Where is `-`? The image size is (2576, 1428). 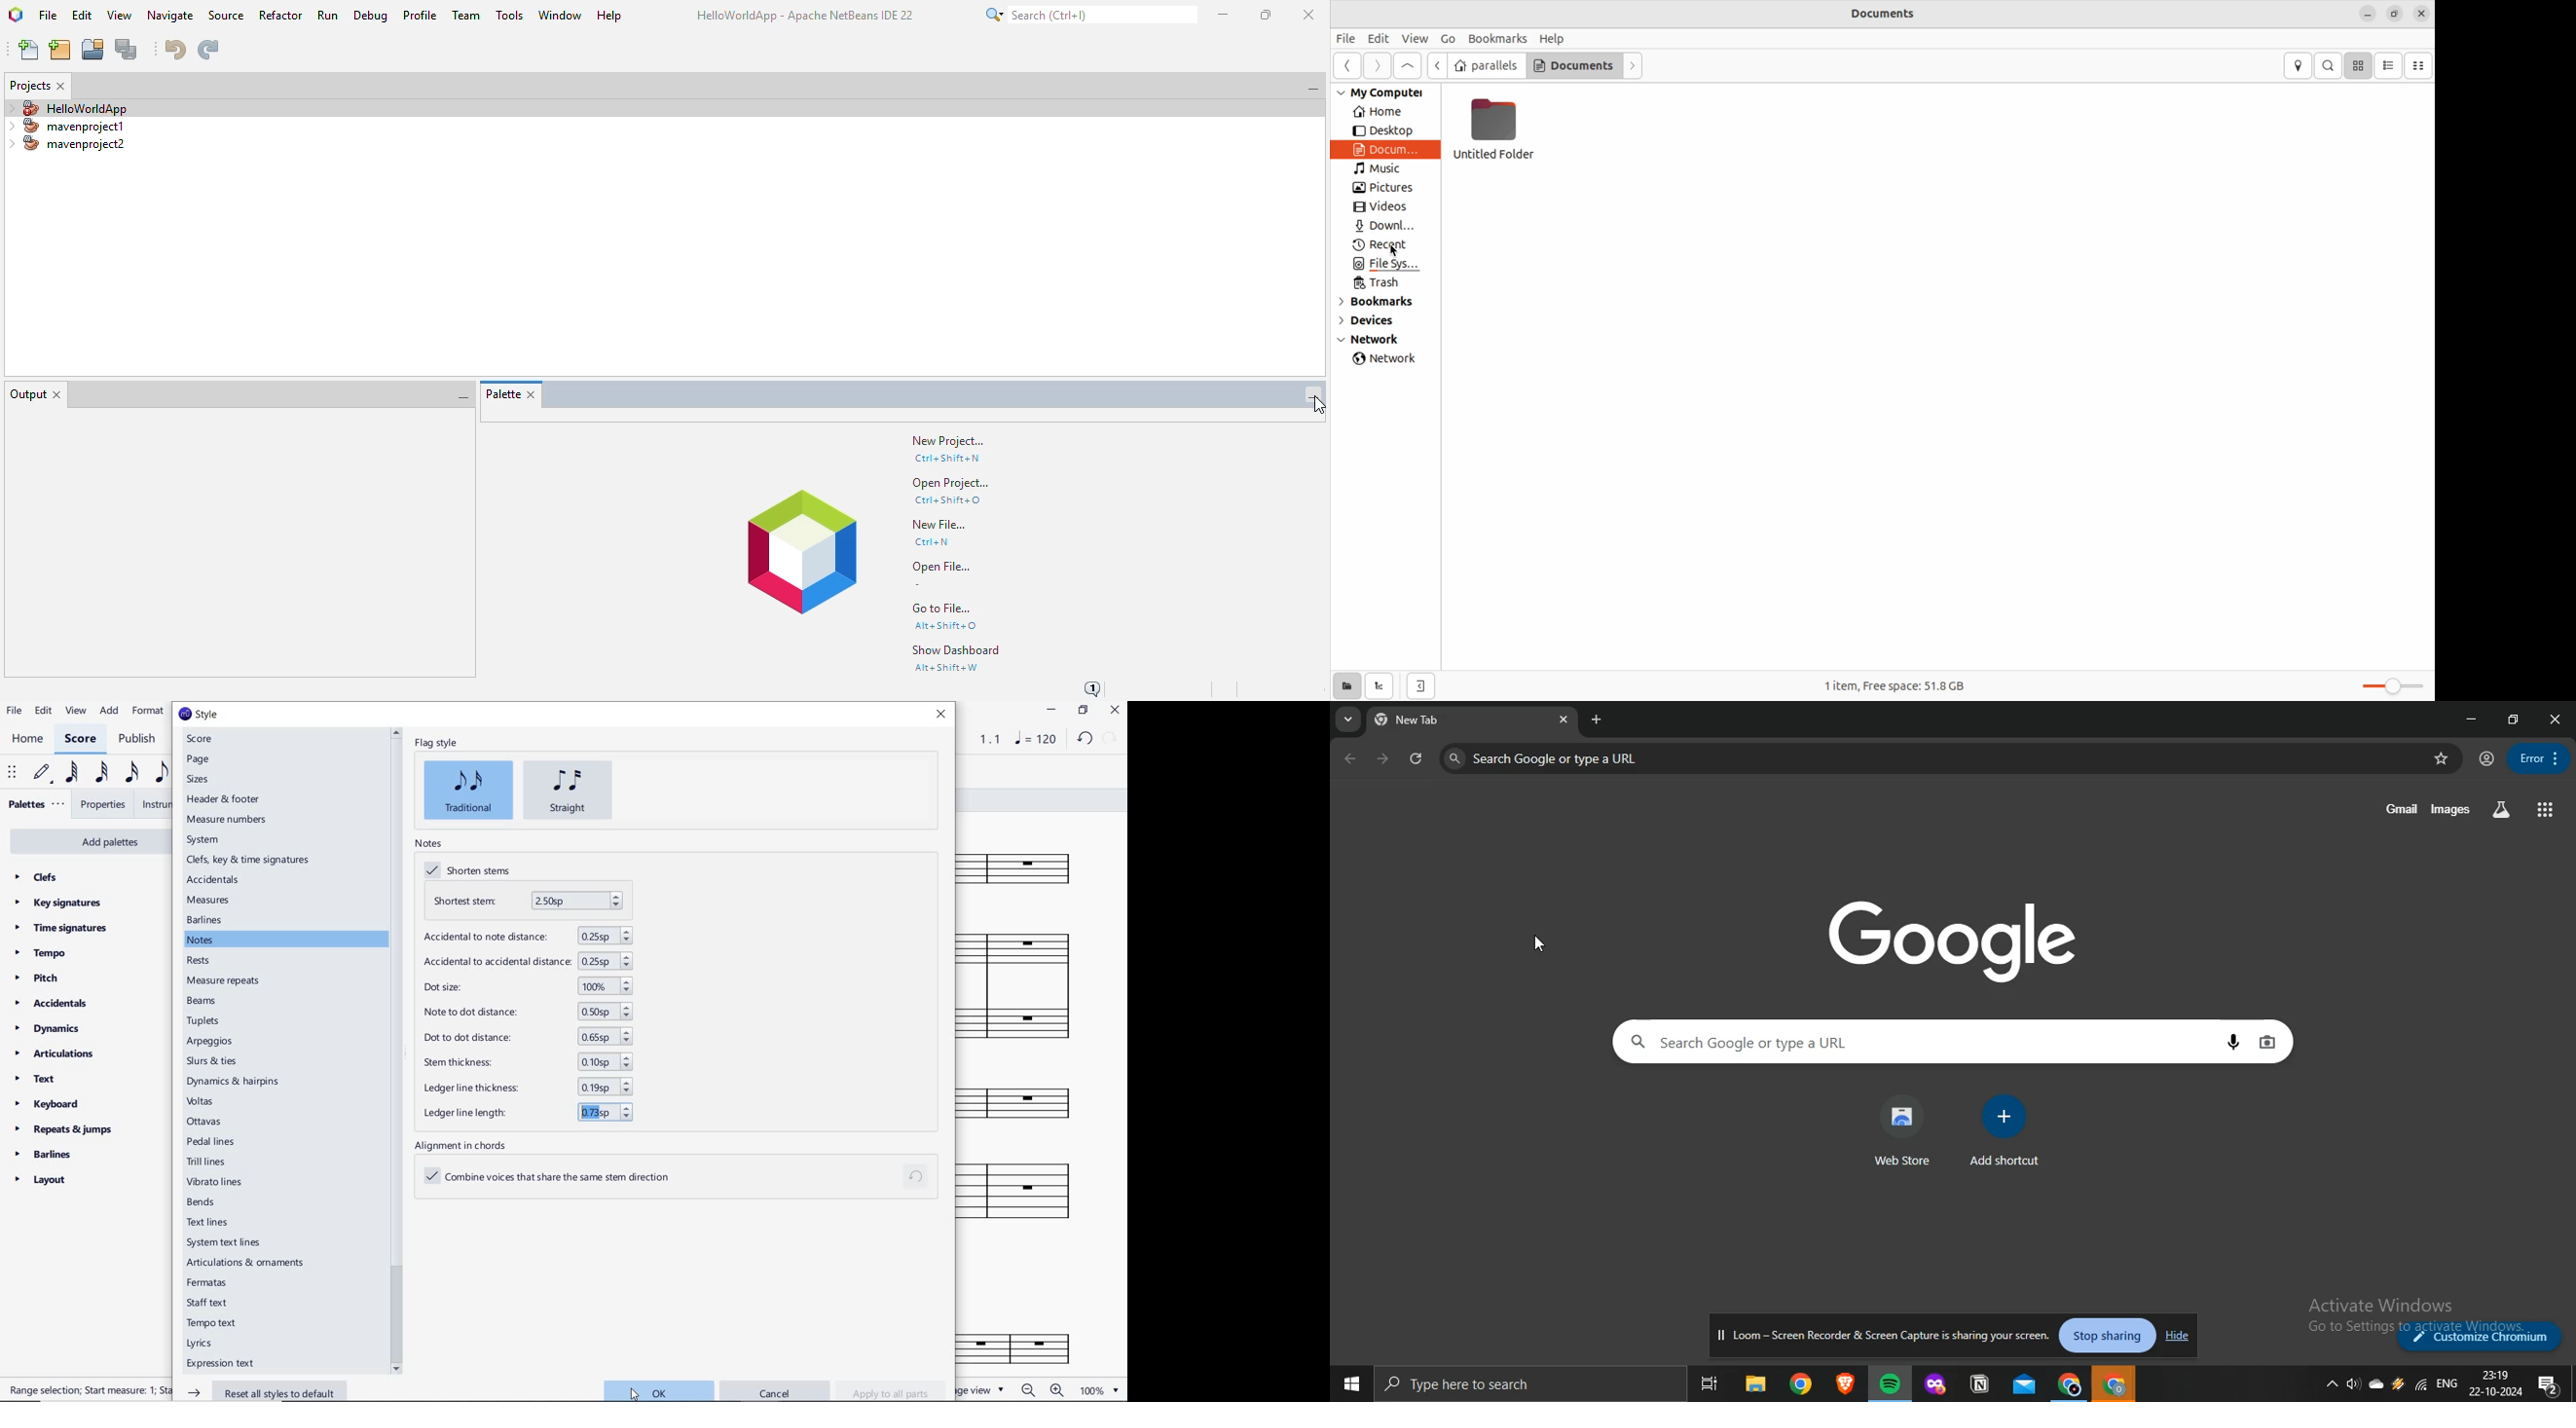 - is located at coordinates (926, 584).